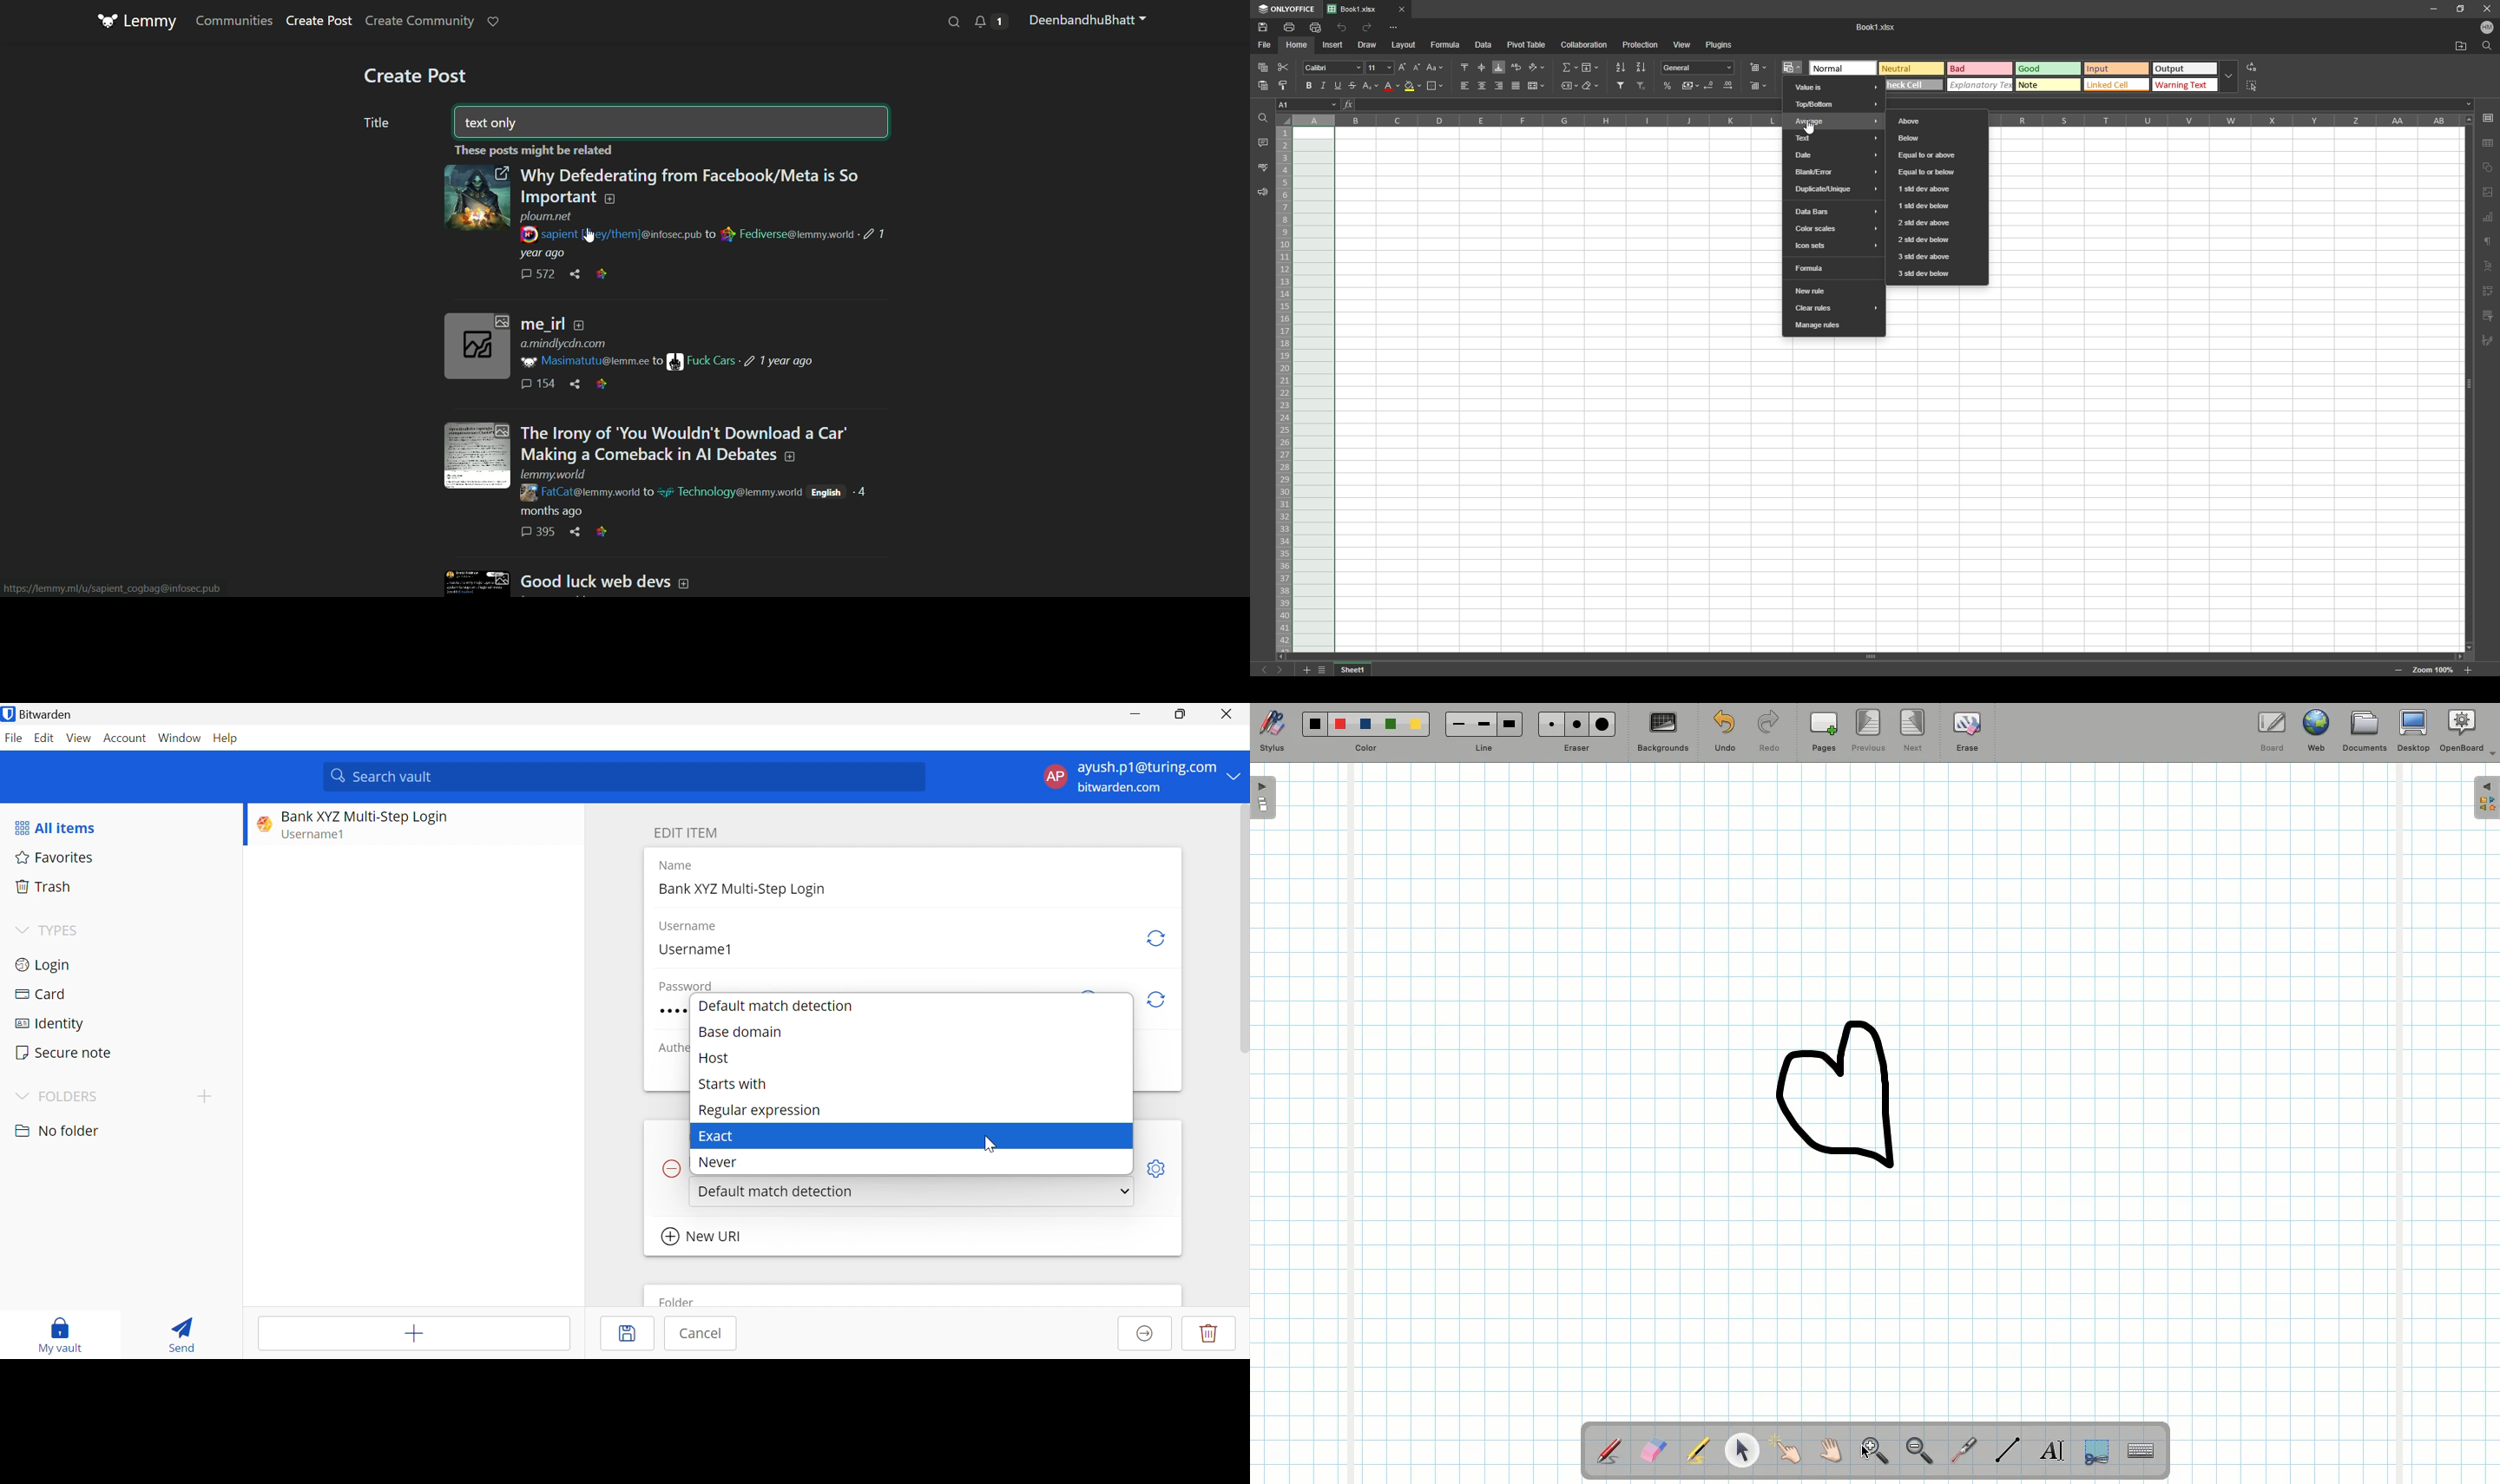 The image size is (2520, 1484). I want to click on chosen cell, so click(1307, 104).